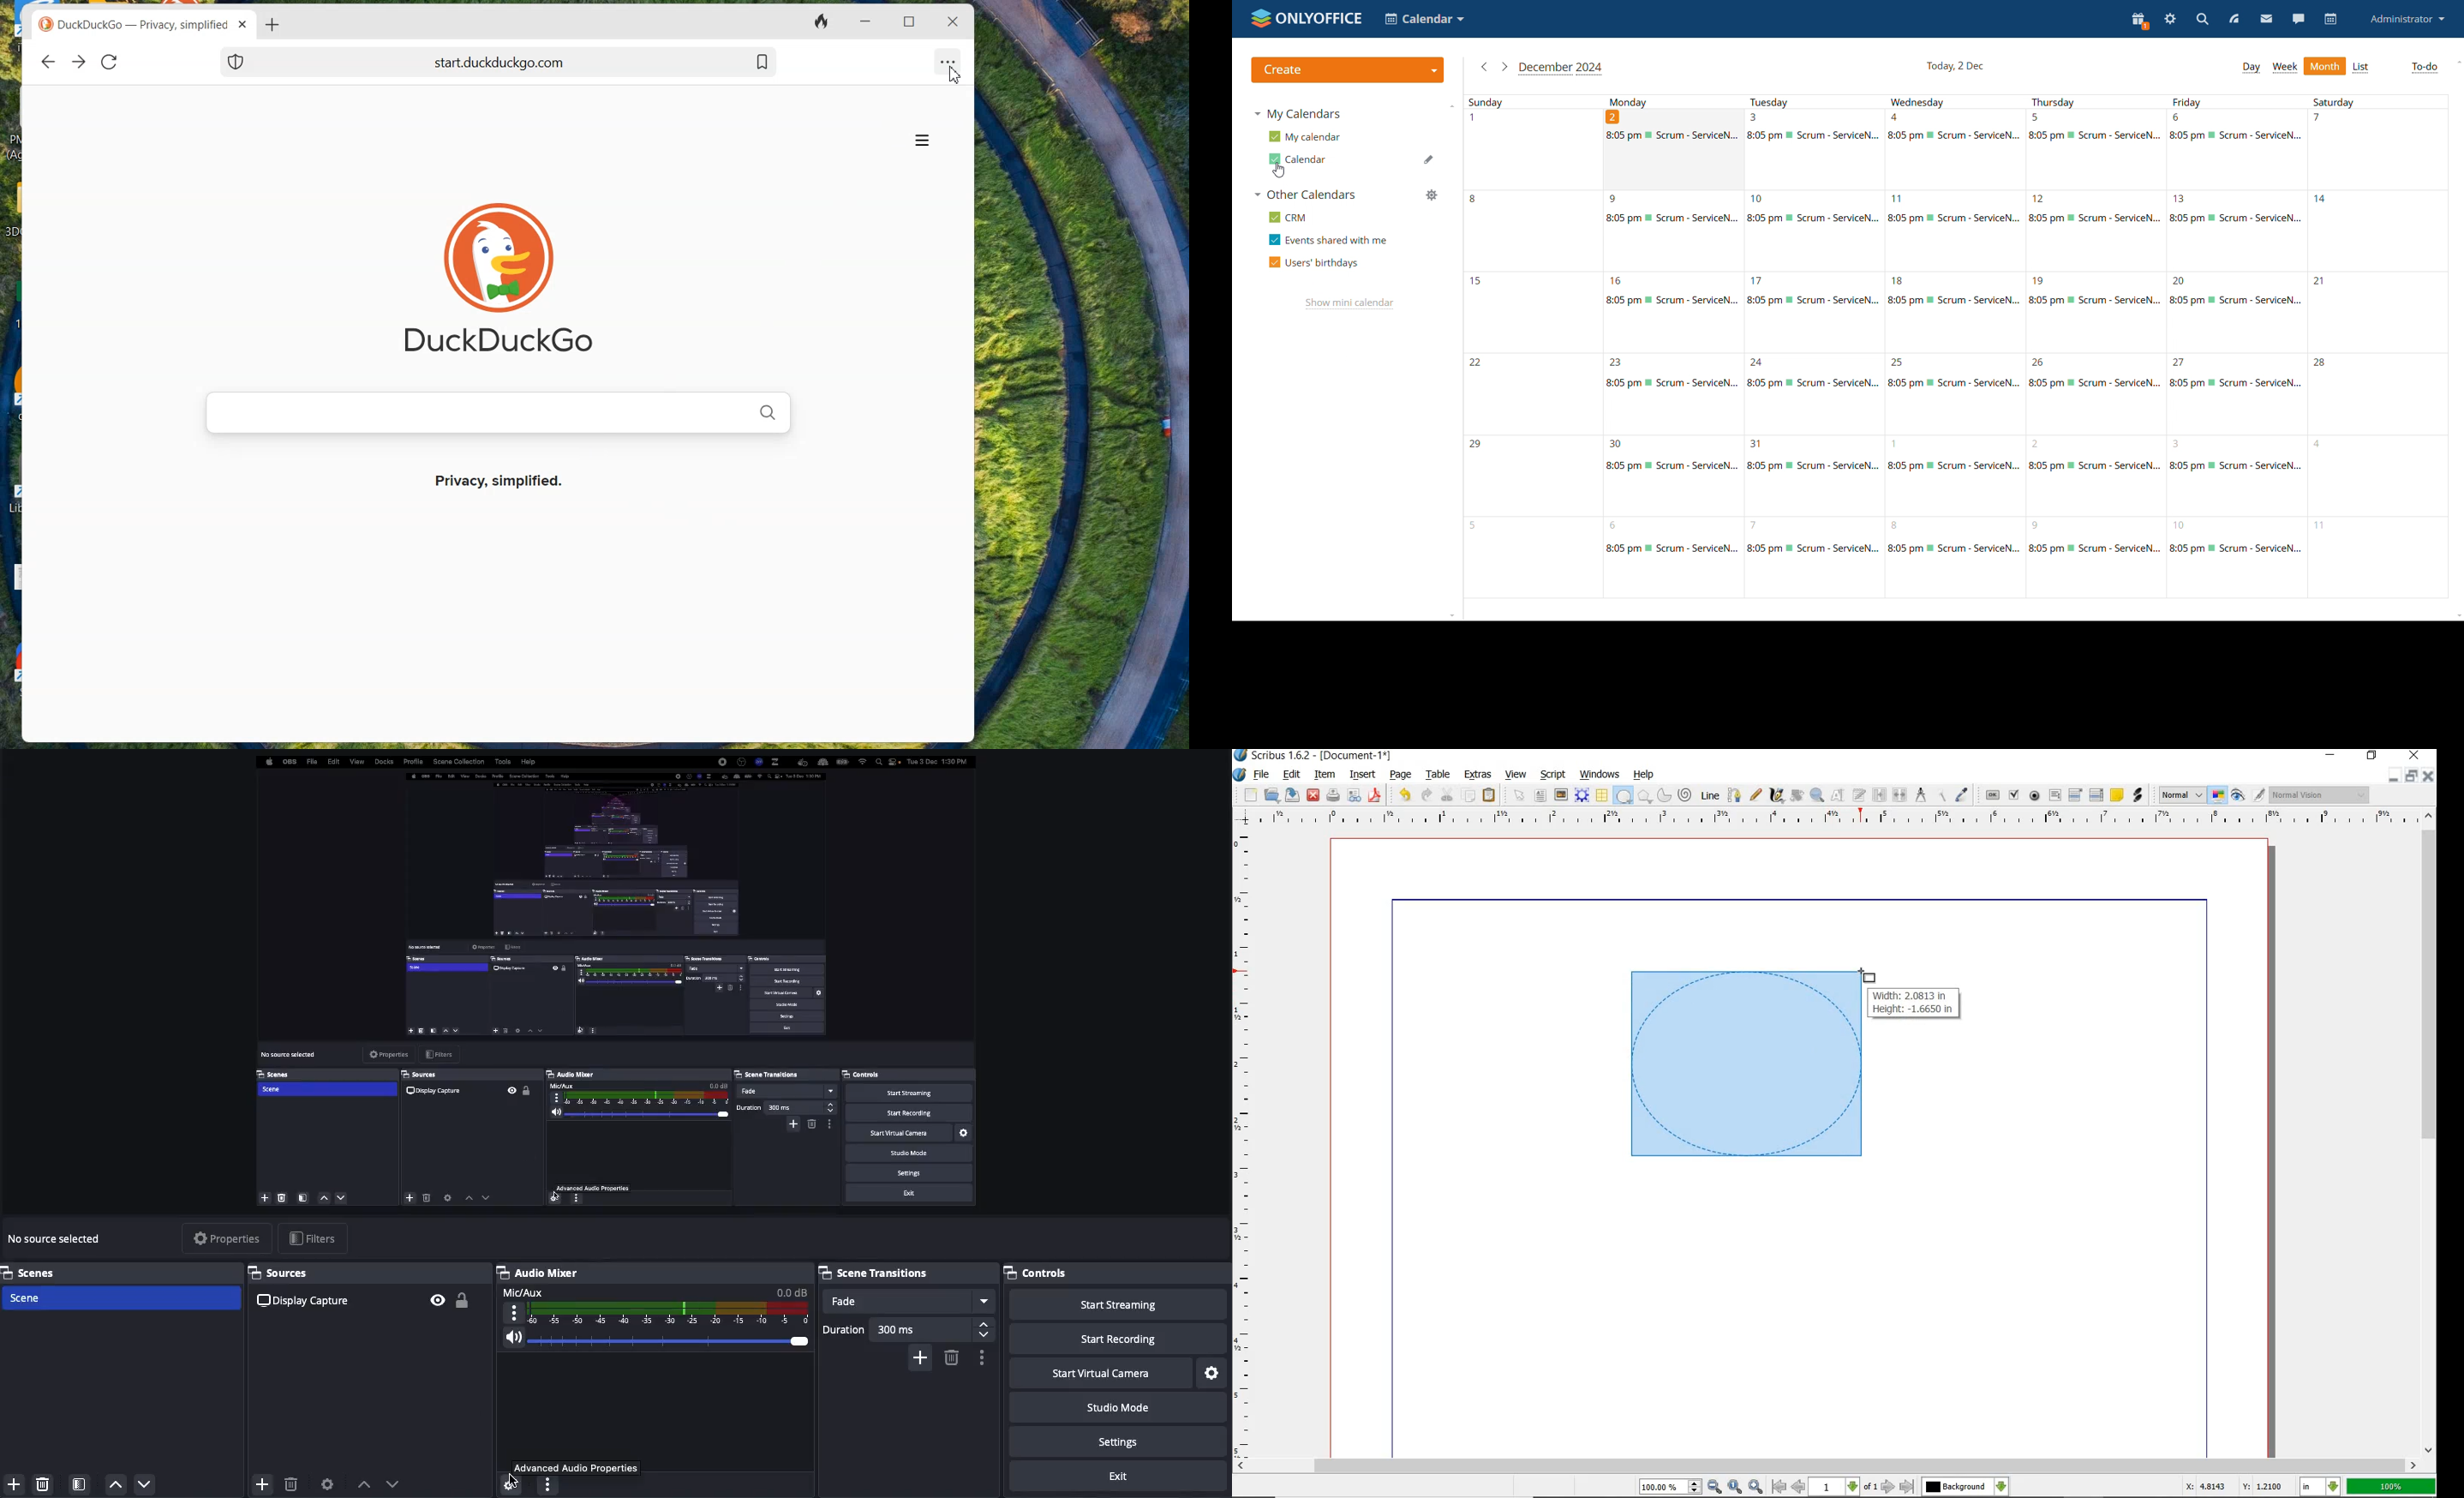 Image resolution: width=2464 pixels, height=1512 pixels. I want to click on LINK TEXT FRAME, so click(1880, 794).